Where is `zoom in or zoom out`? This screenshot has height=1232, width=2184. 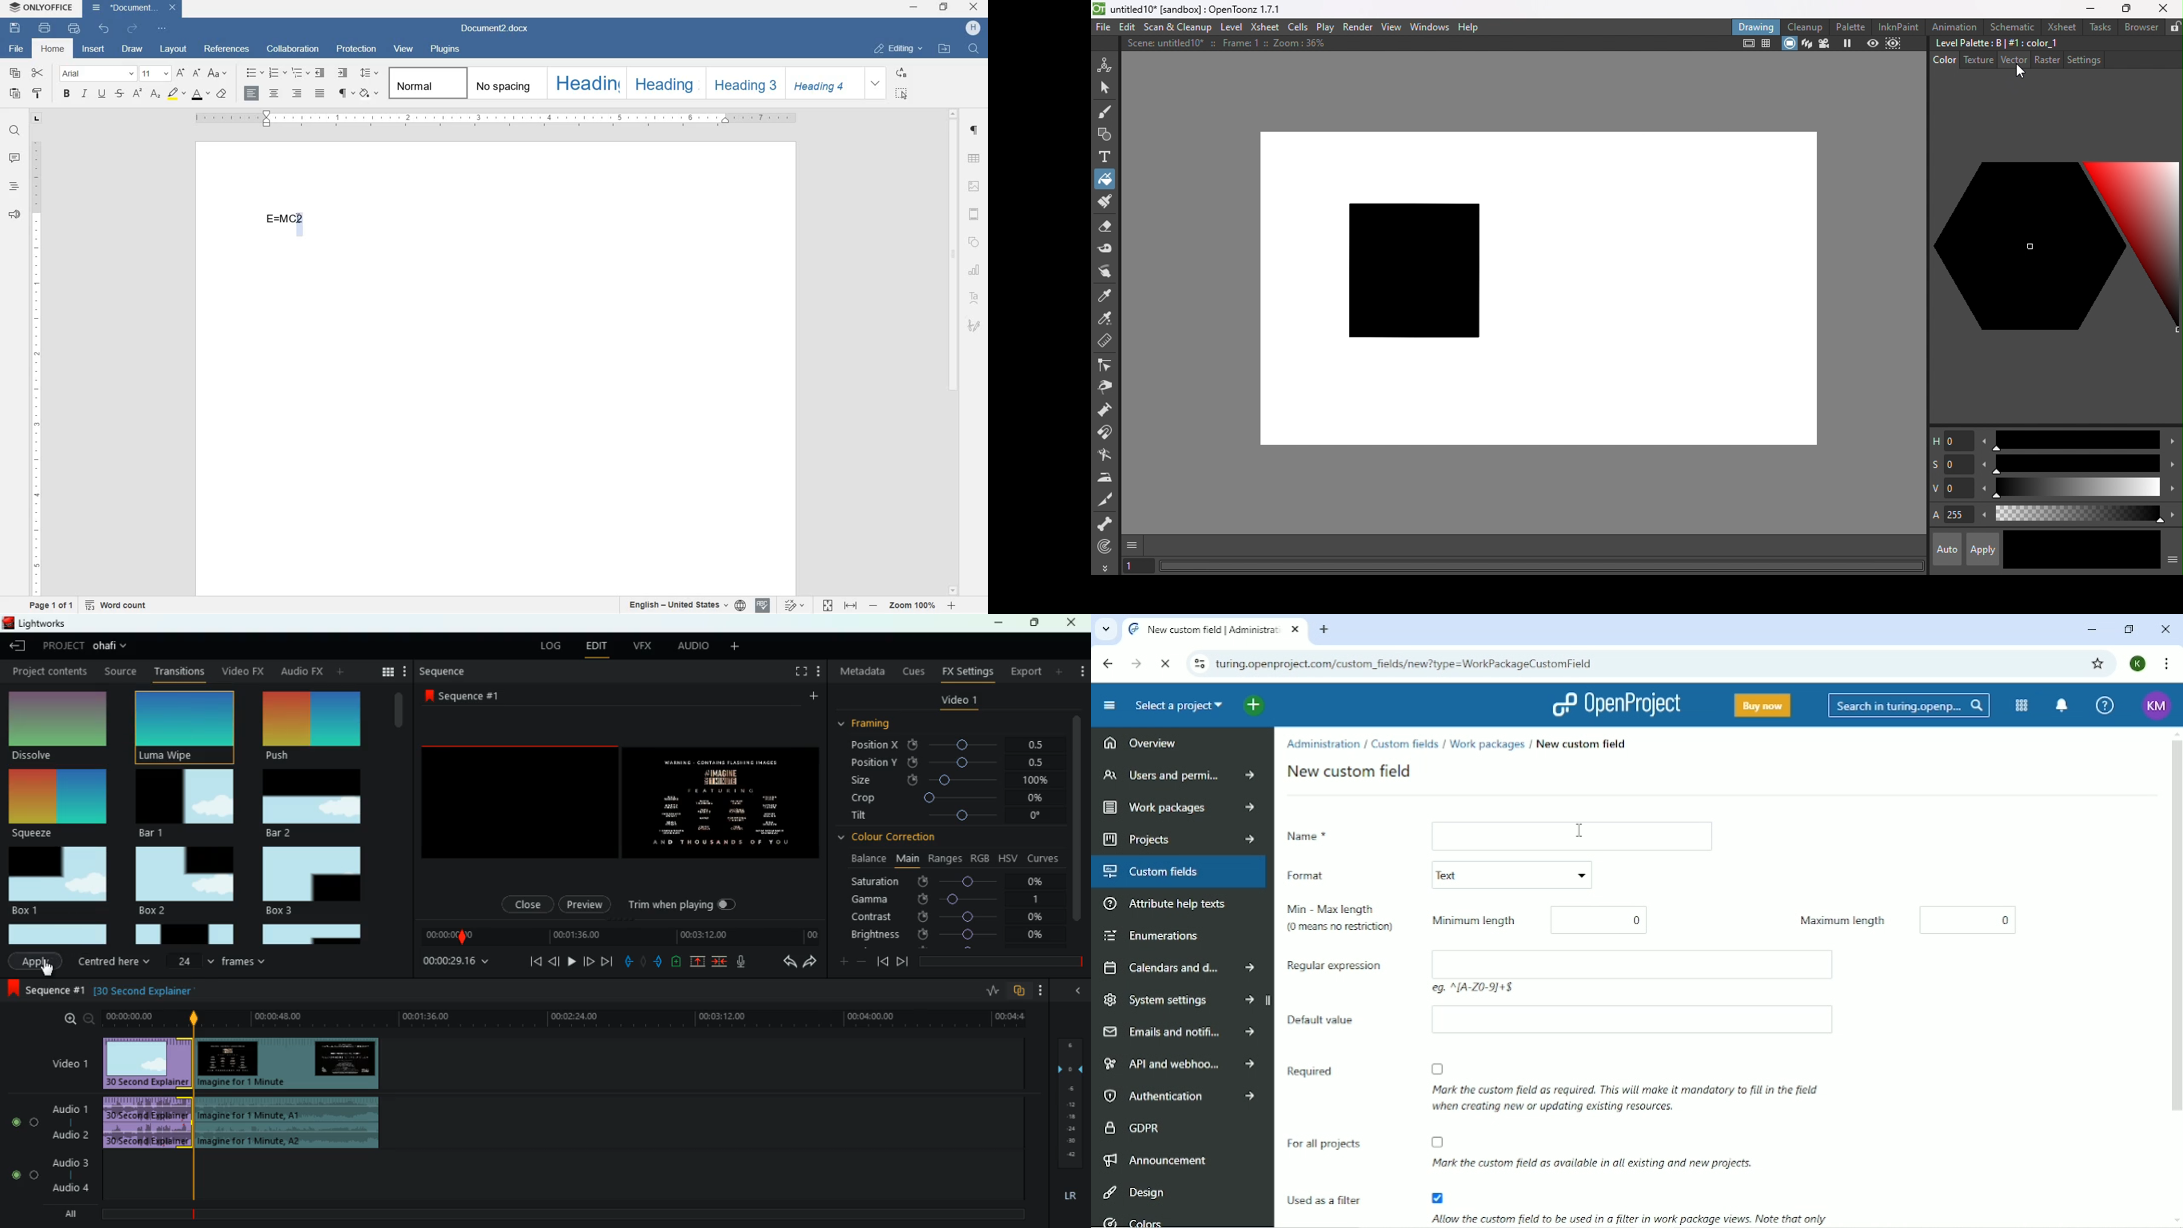 zoom in or zoom out is located at coordinates (910, 606).